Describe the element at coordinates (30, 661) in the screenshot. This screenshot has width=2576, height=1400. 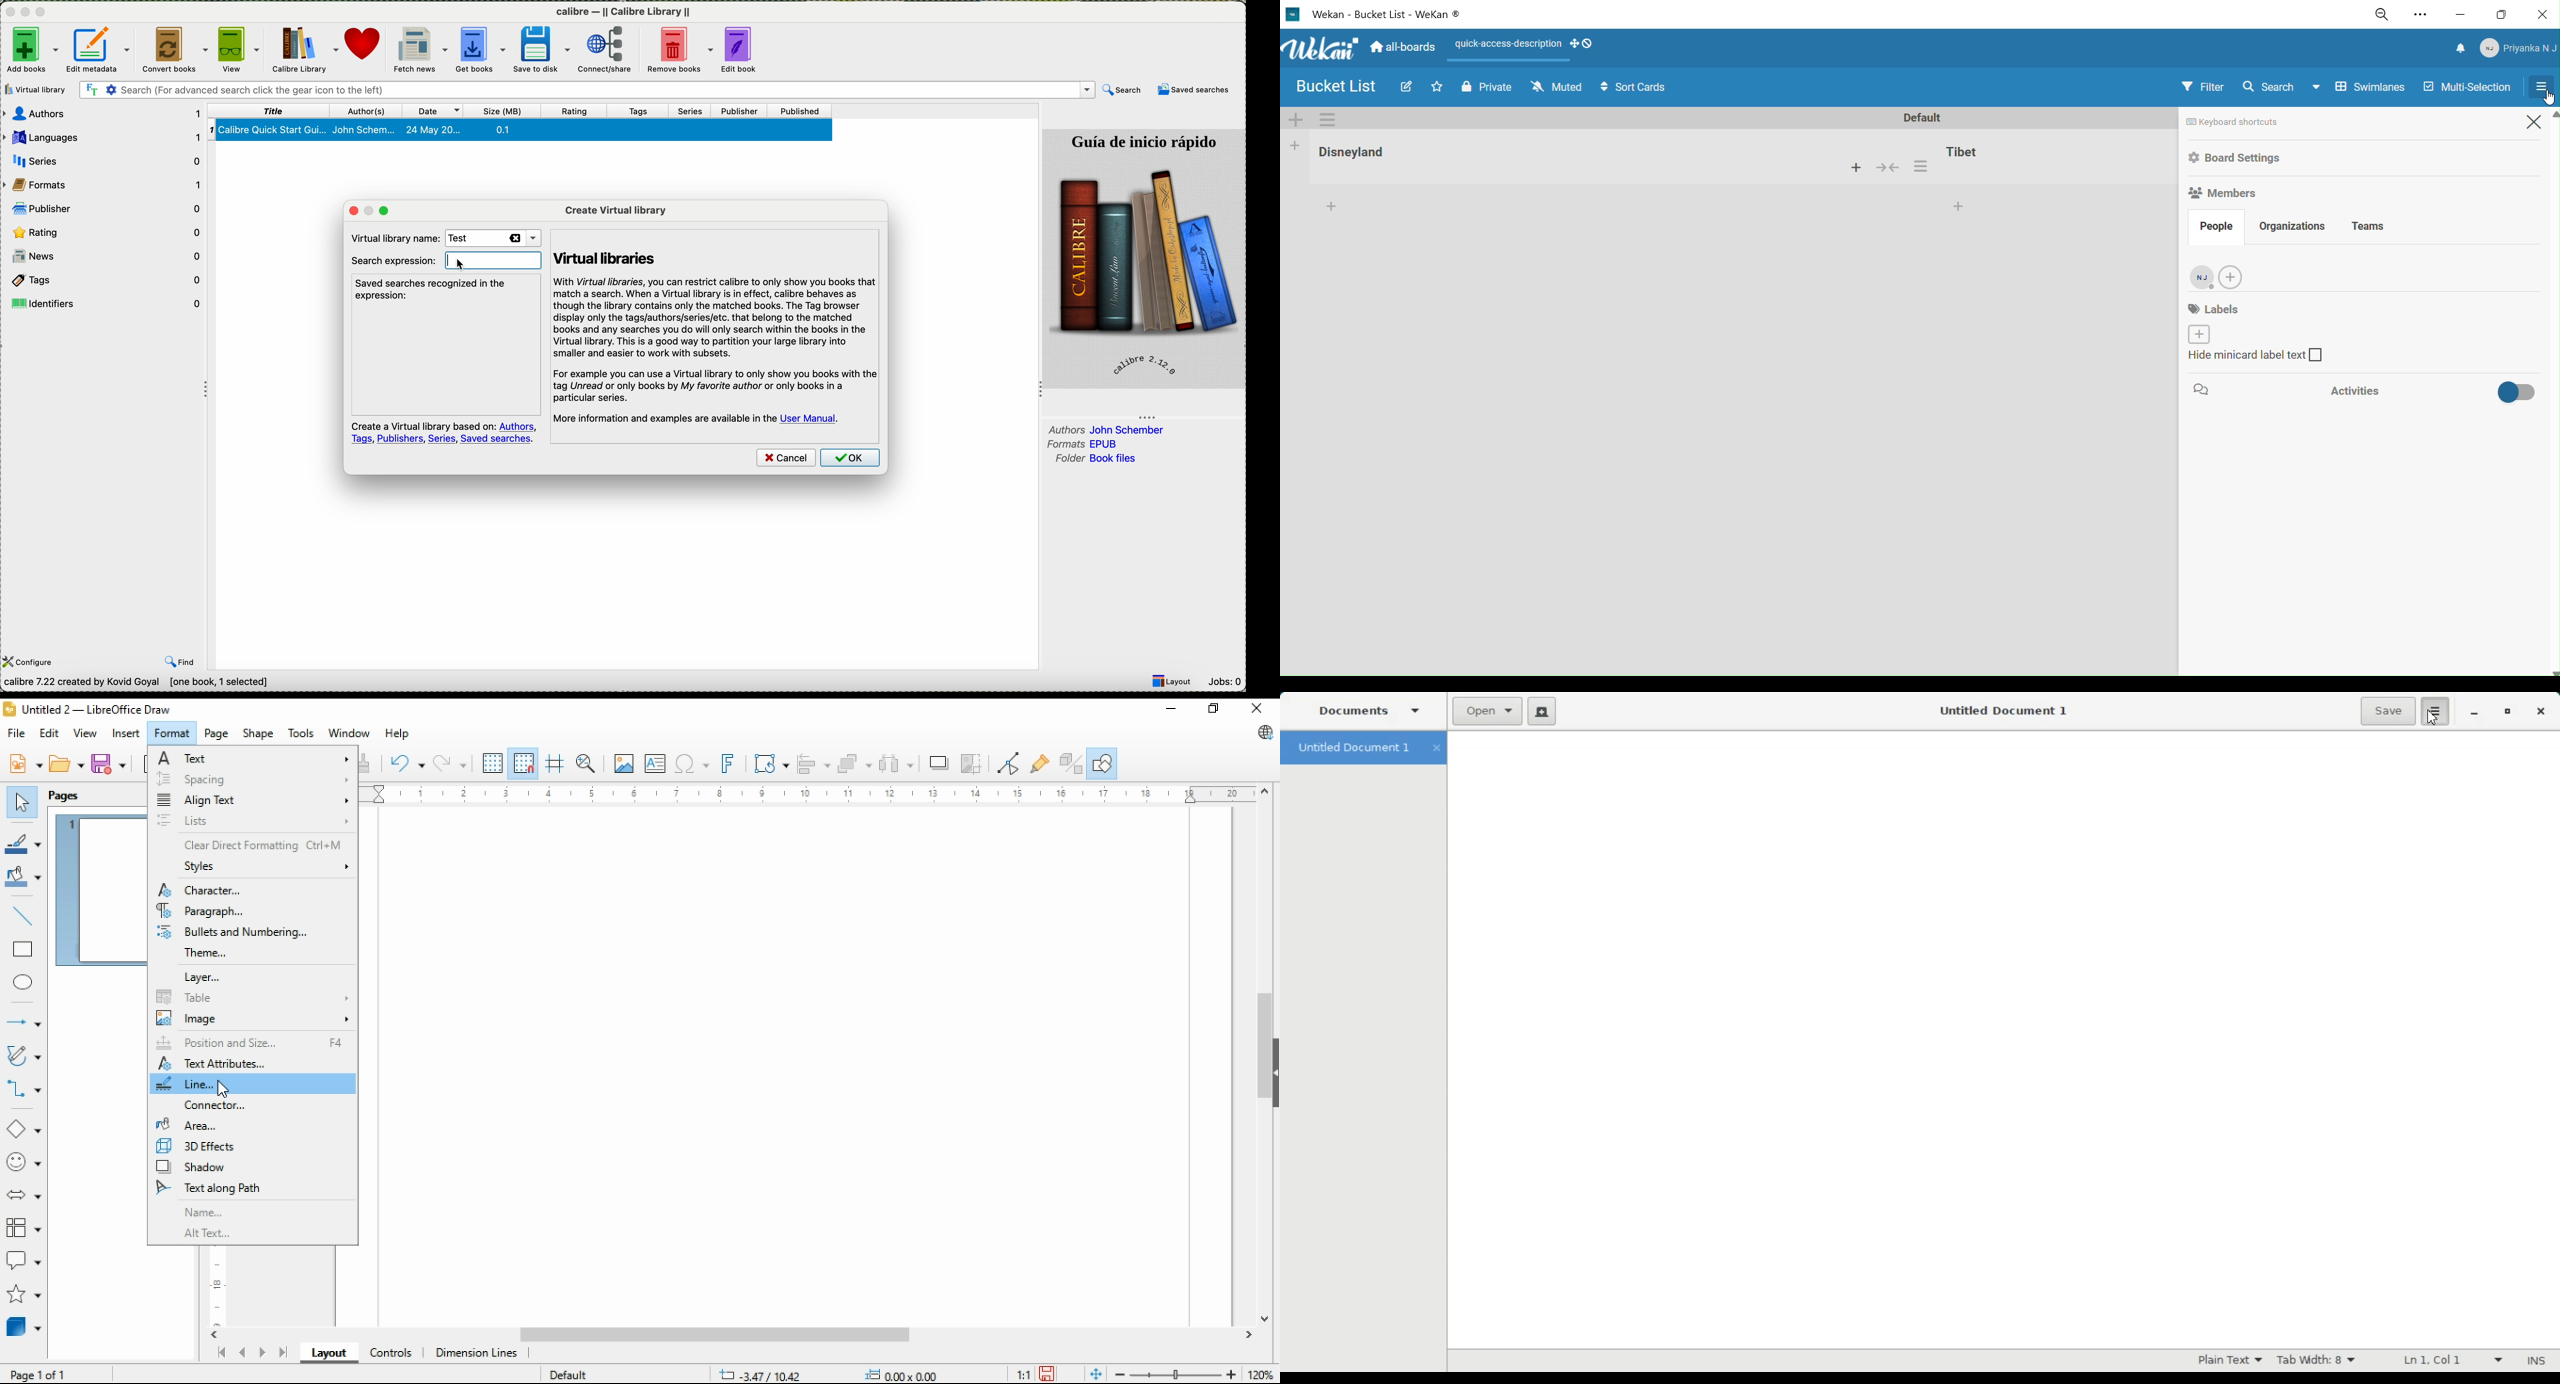
I see `configure` at that location.